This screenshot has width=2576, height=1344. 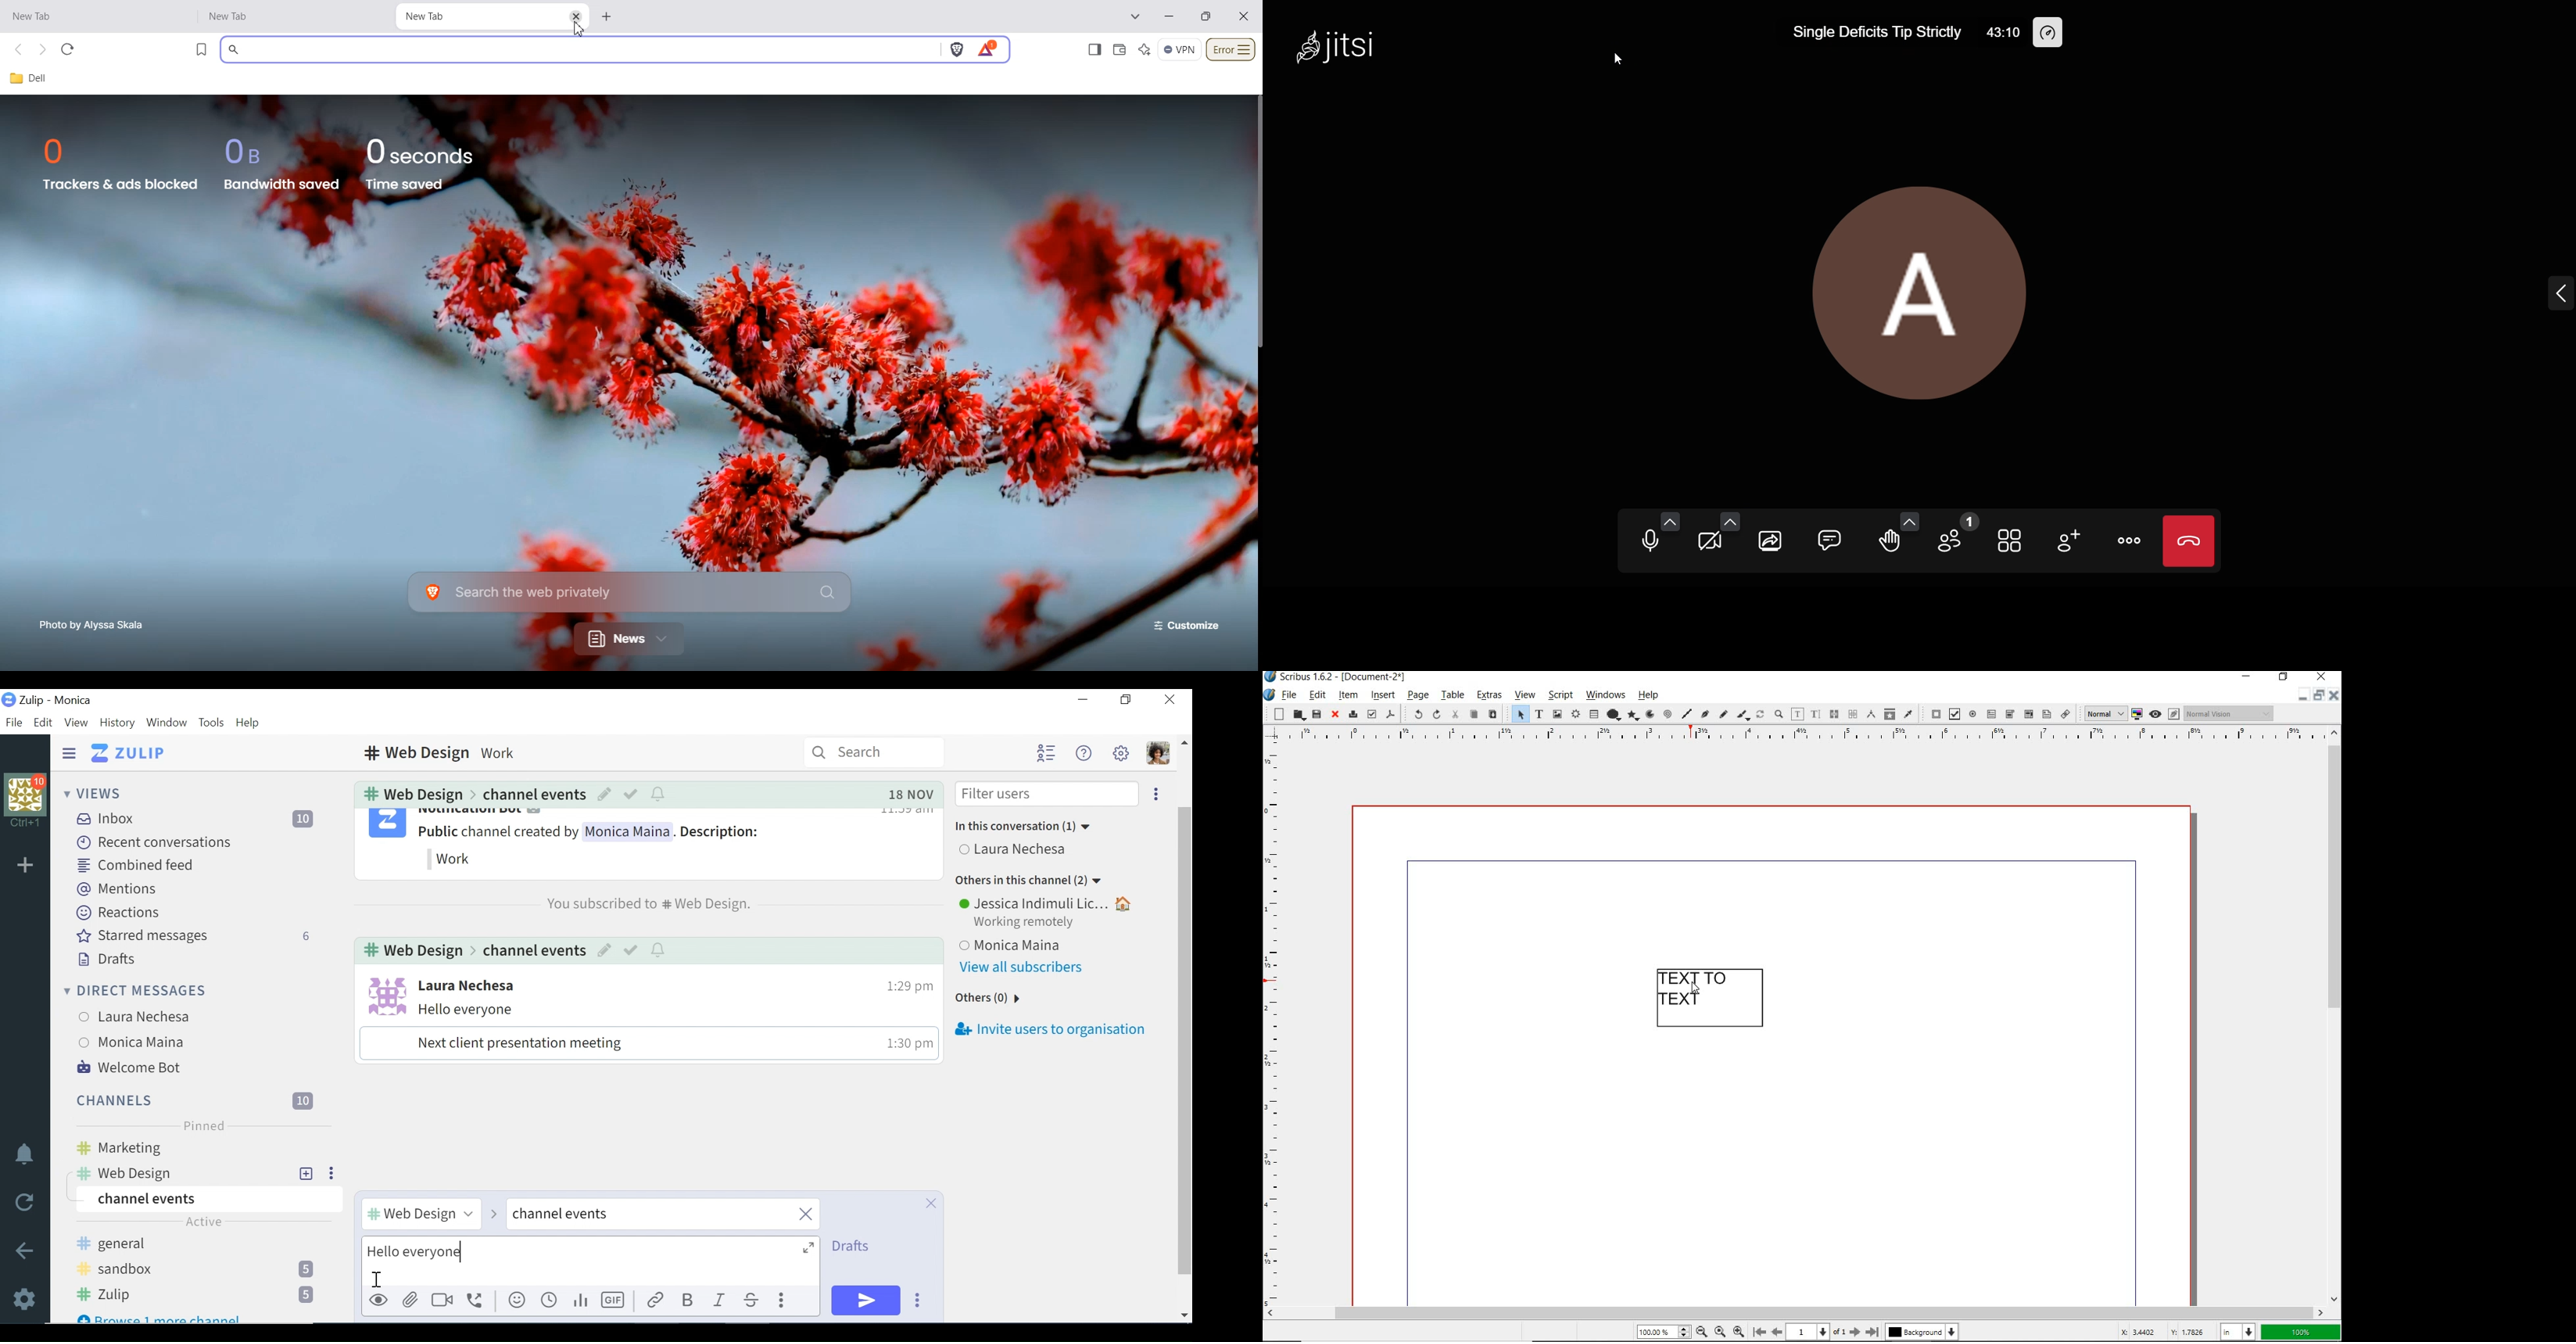 I want to click on Edit, so click(x=43, y=722).